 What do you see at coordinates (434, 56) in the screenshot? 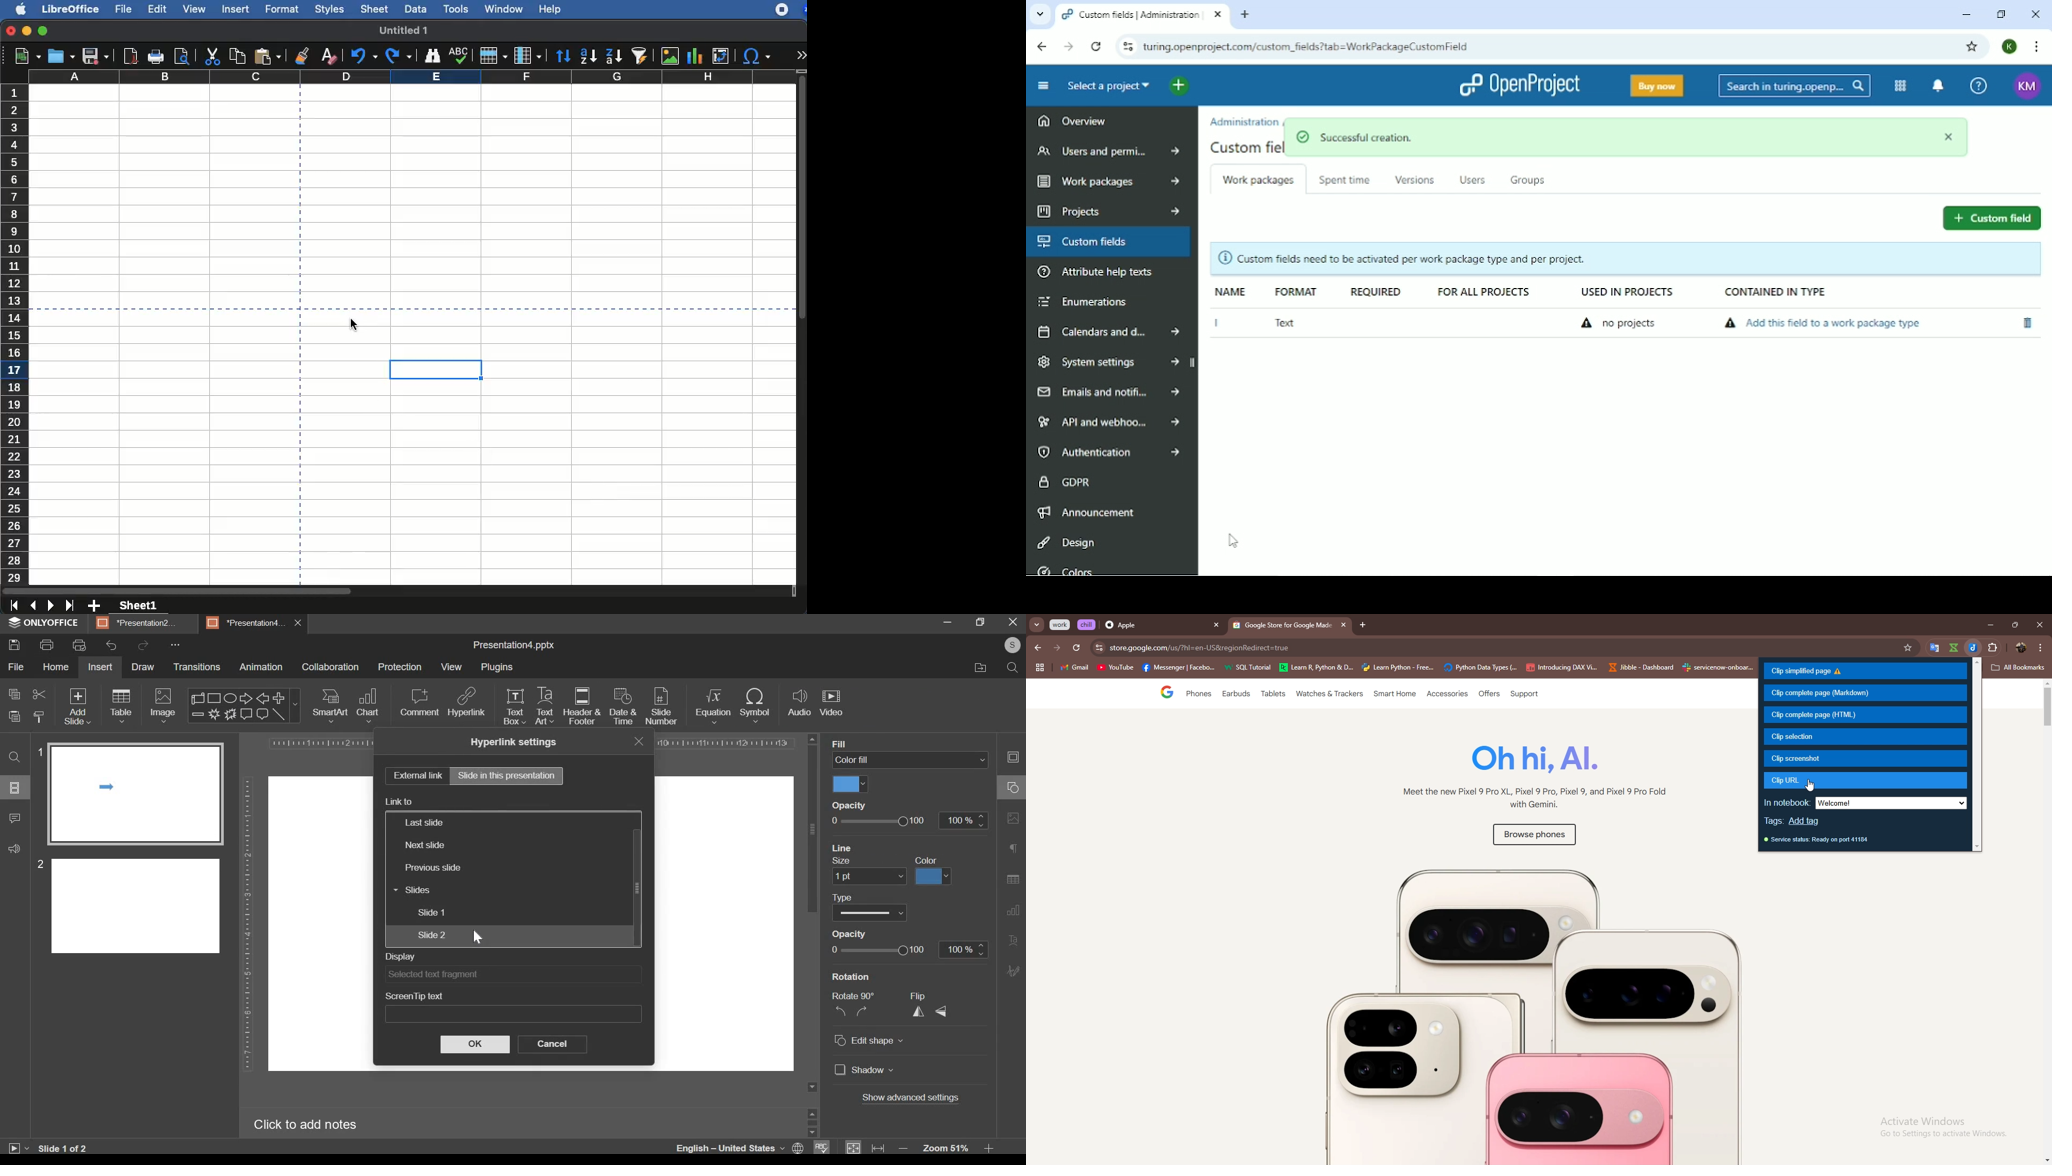
I see `finder` at bounding box center [434, 56].